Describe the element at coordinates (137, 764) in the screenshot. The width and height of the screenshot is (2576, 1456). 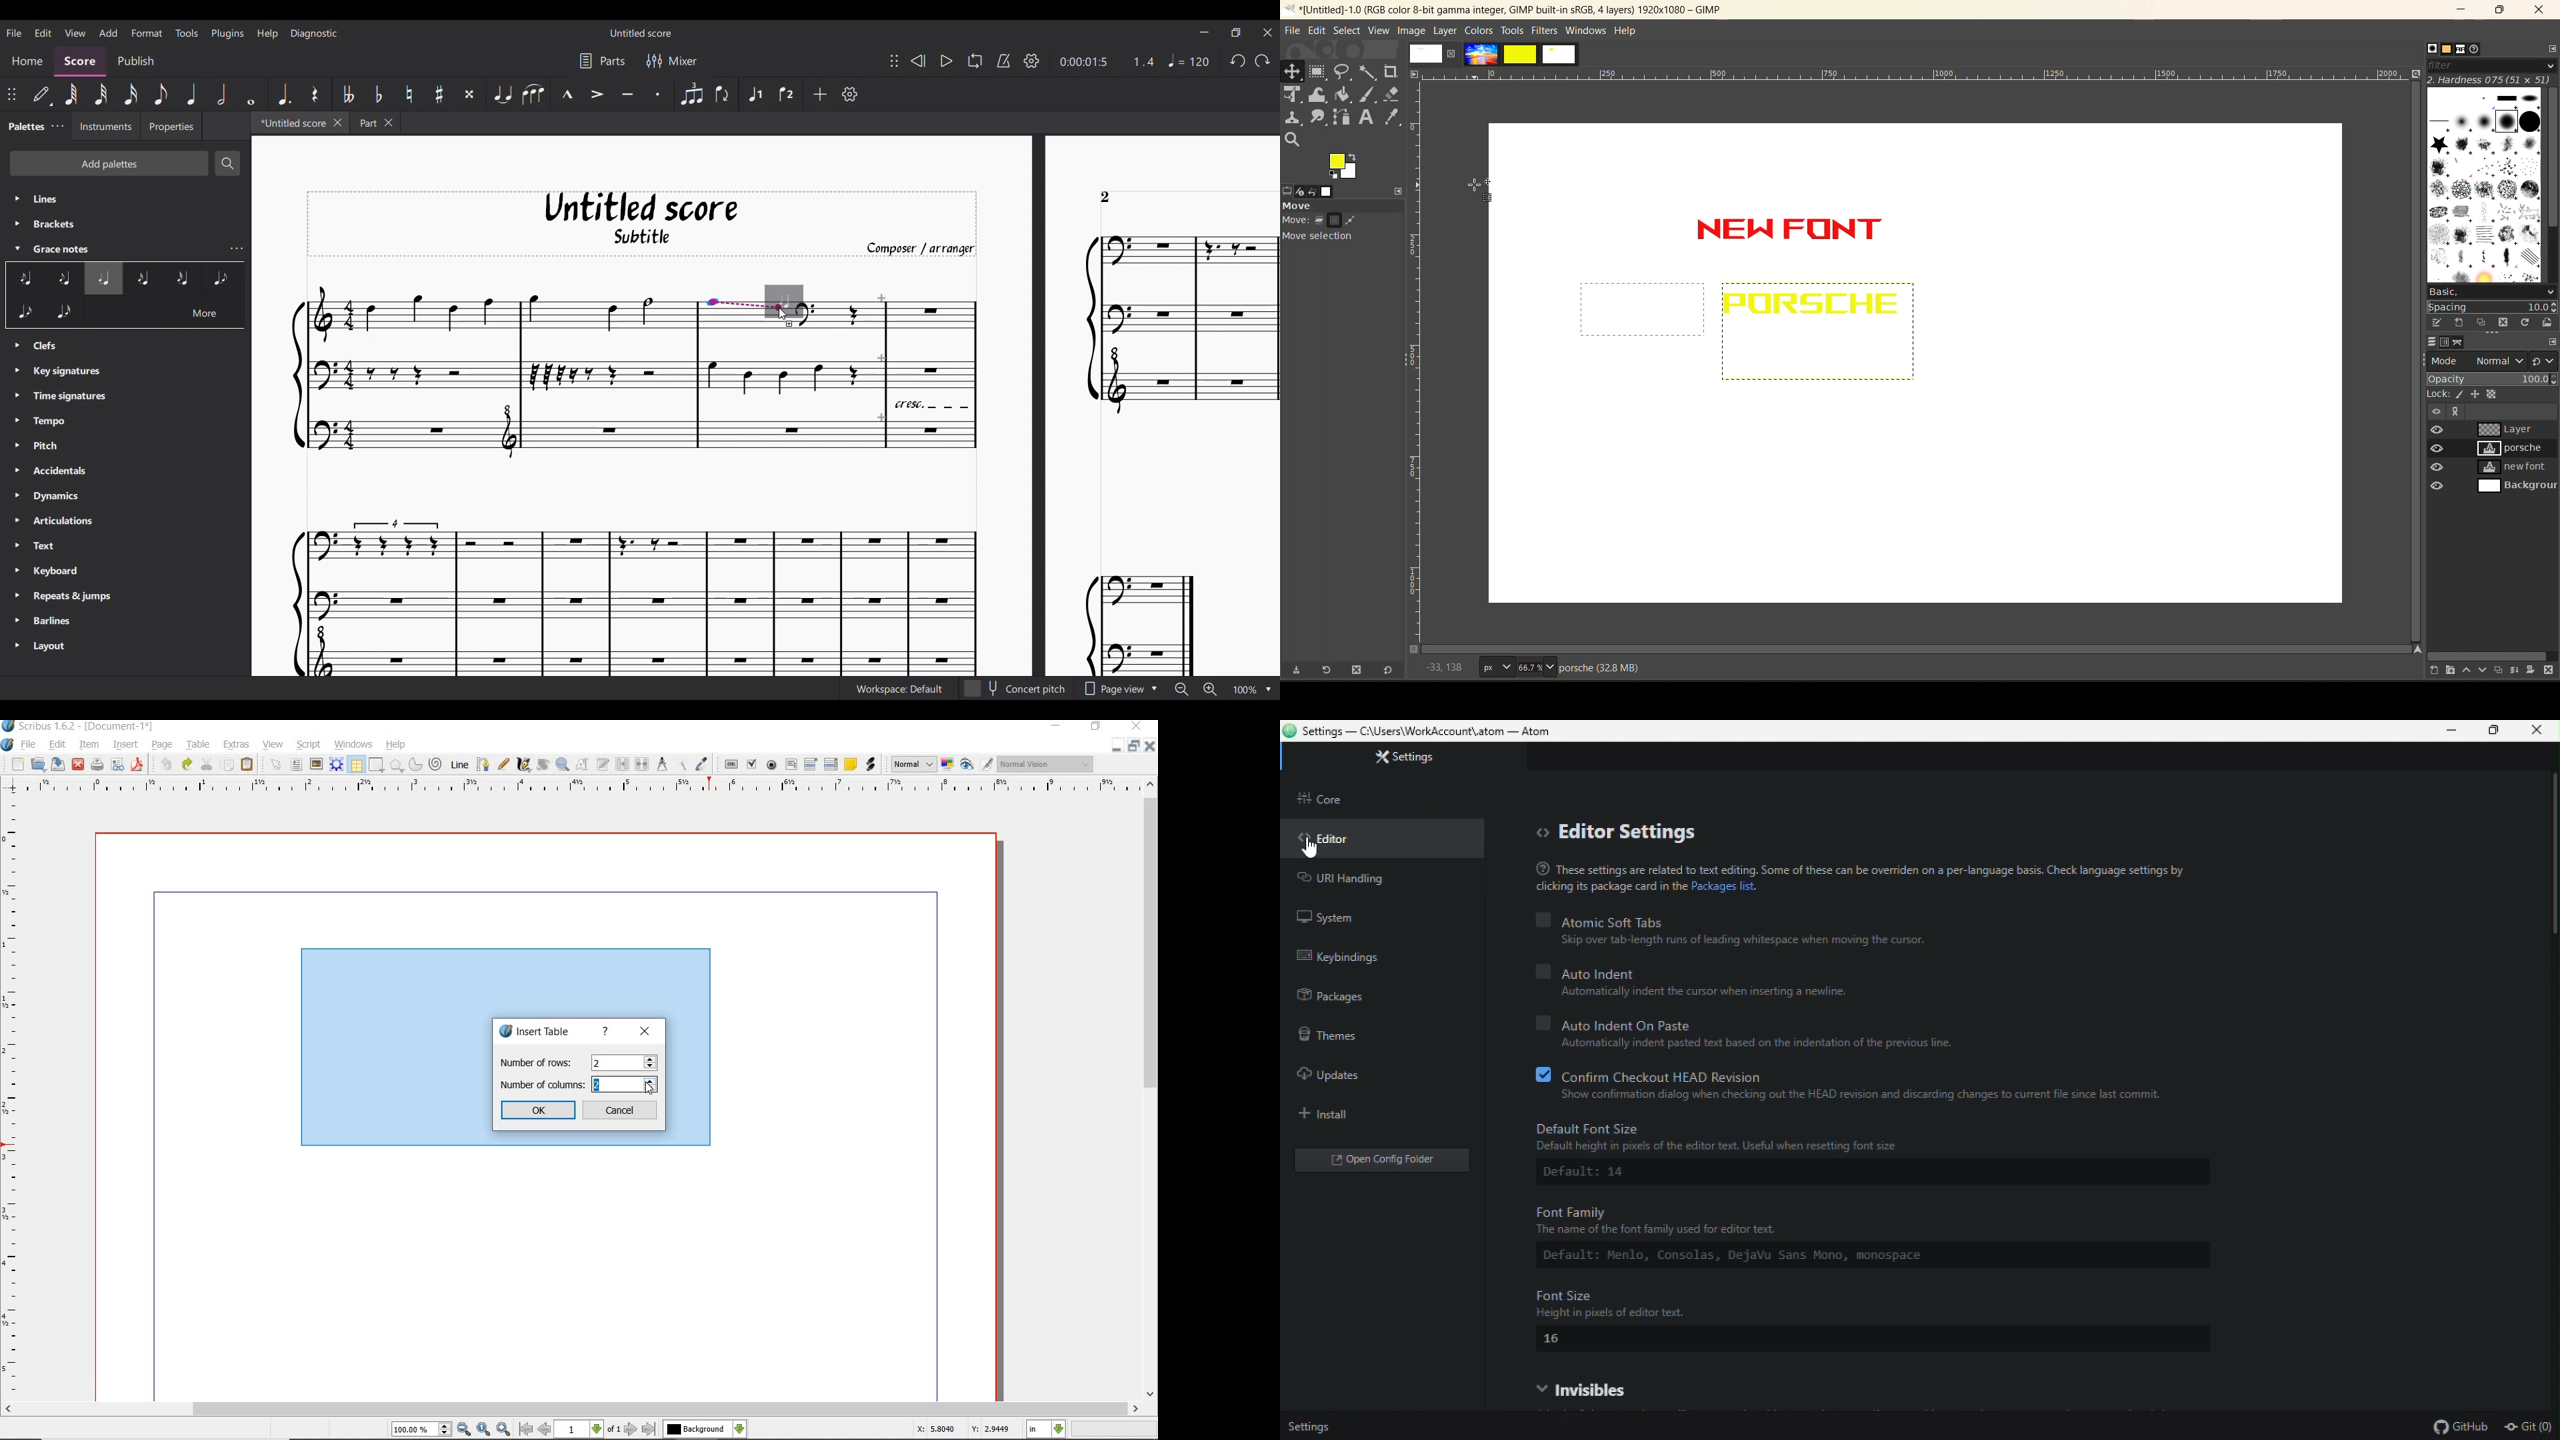
I see `save as pdf` at that location.